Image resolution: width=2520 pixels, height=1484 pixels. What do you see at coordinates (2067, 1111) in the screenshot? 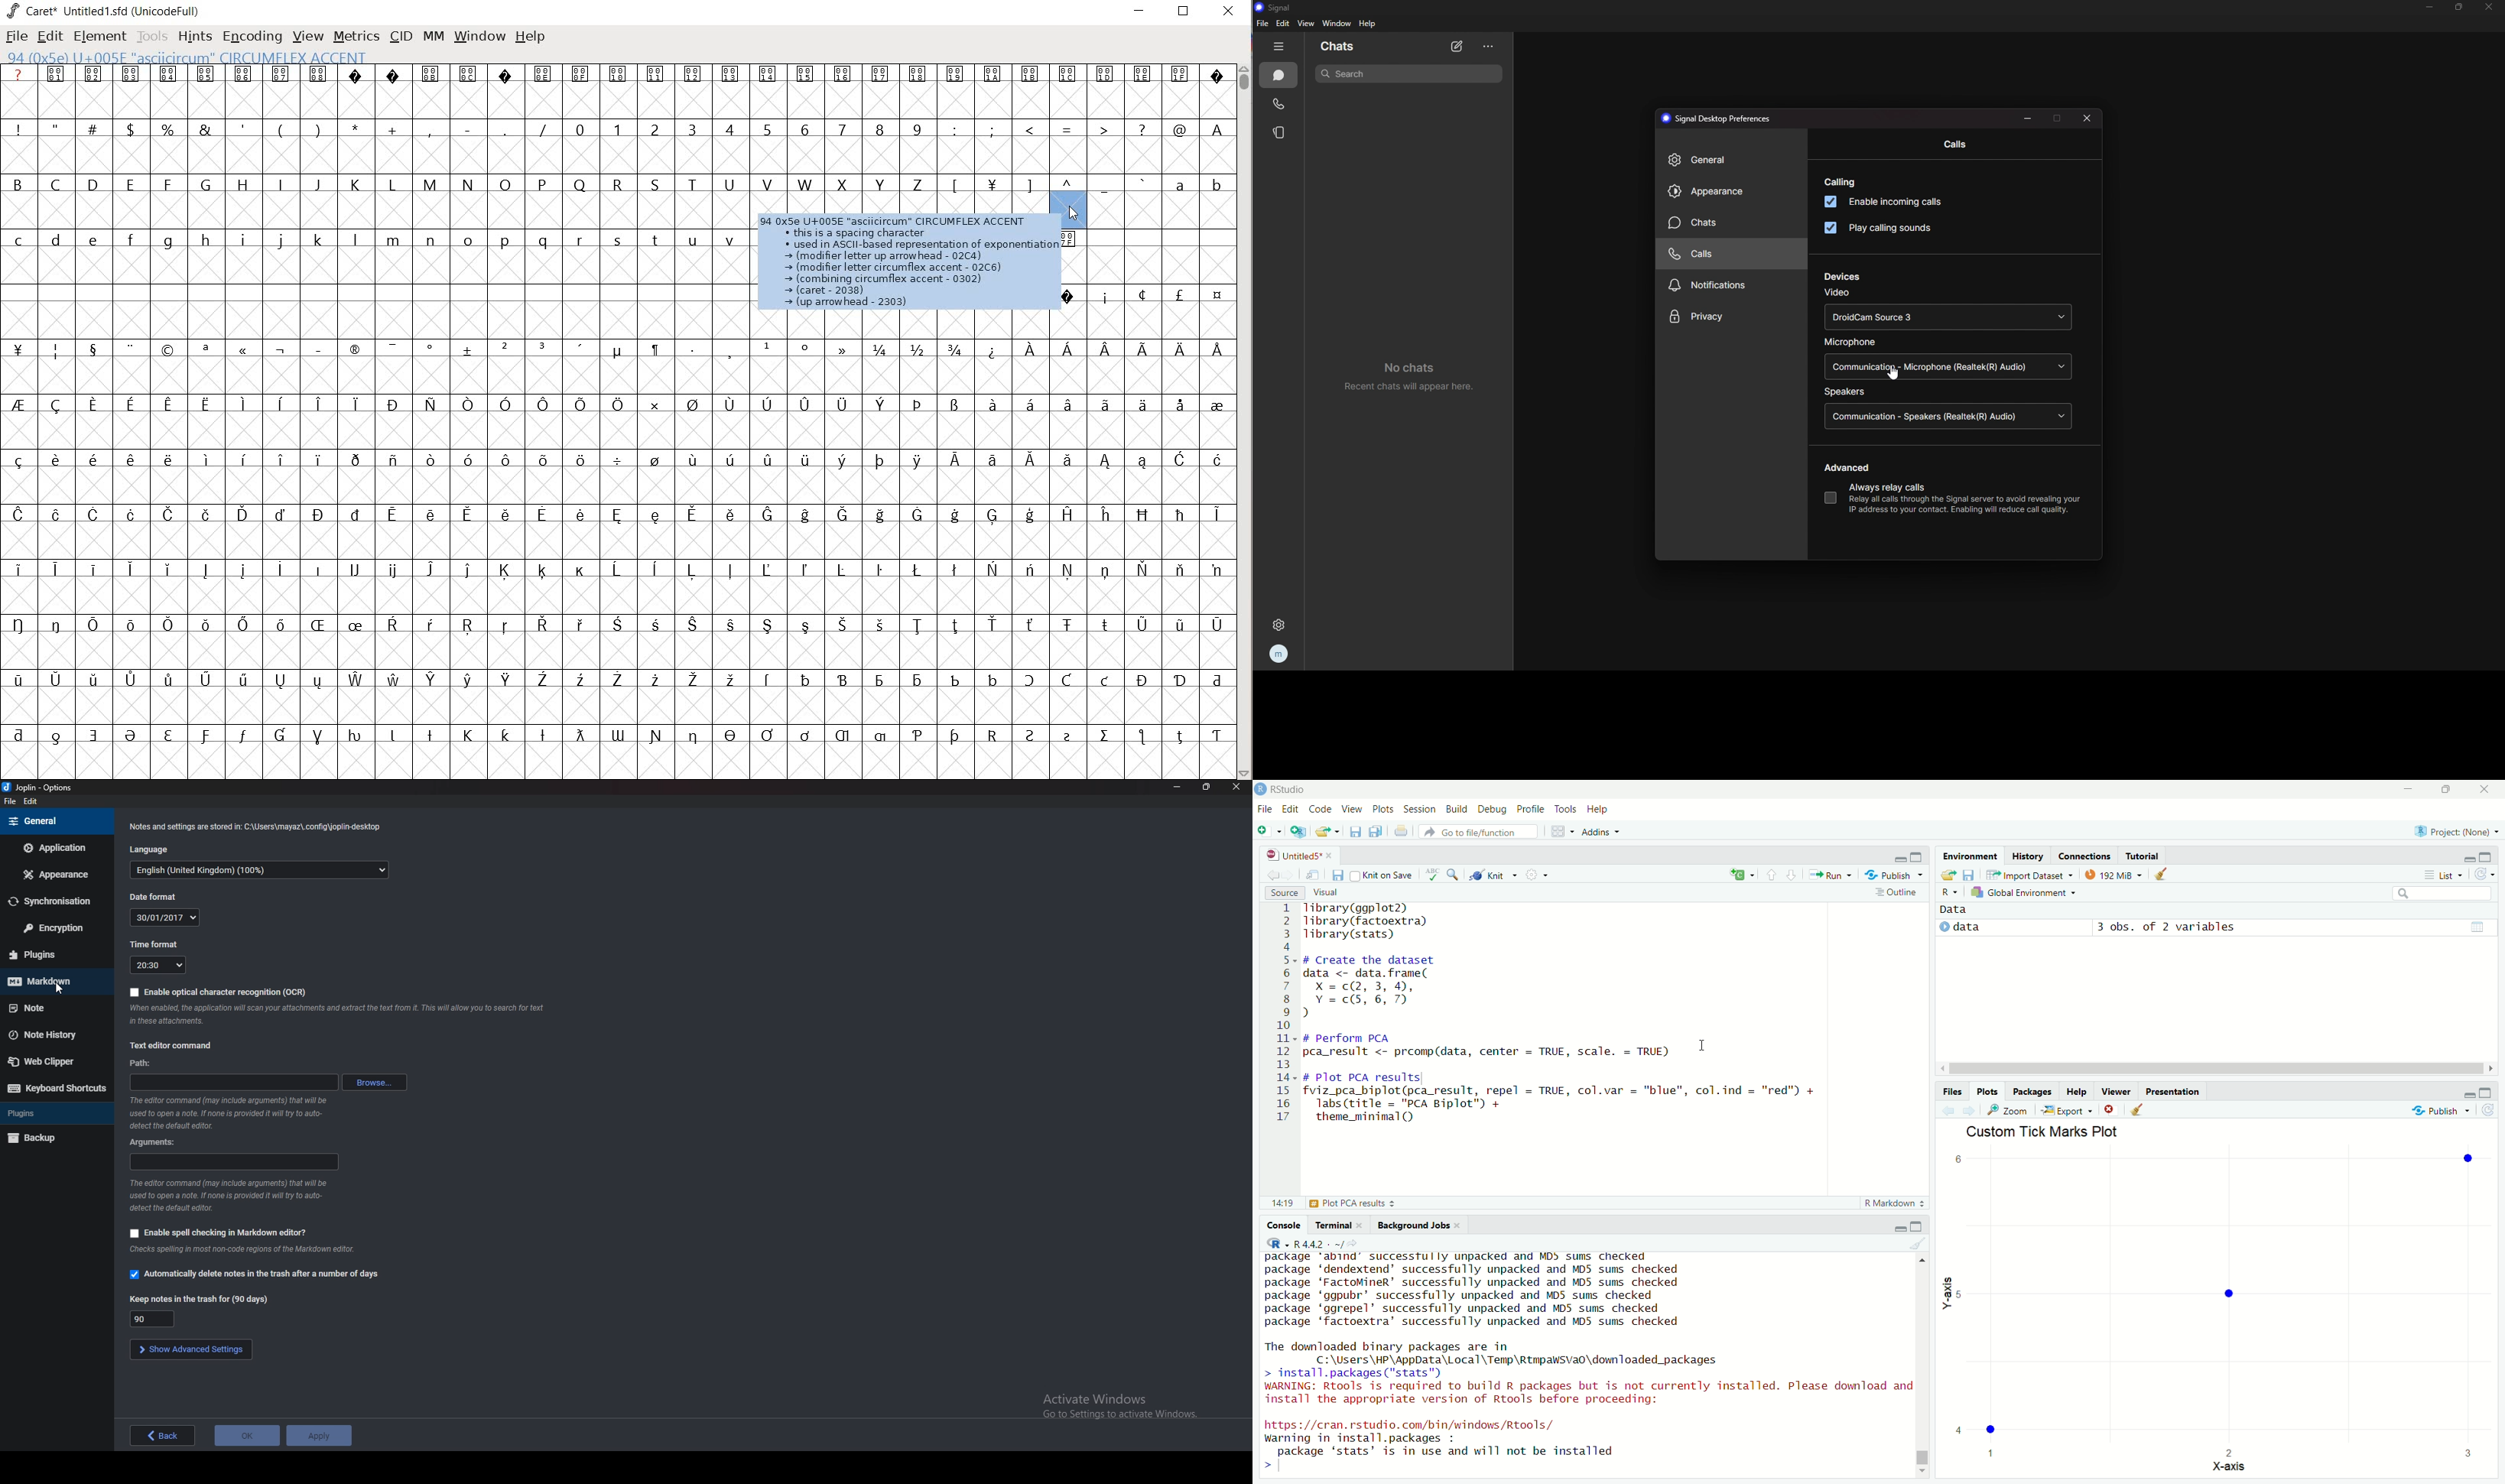
I see `export` at bounding box center [2067, 1111].